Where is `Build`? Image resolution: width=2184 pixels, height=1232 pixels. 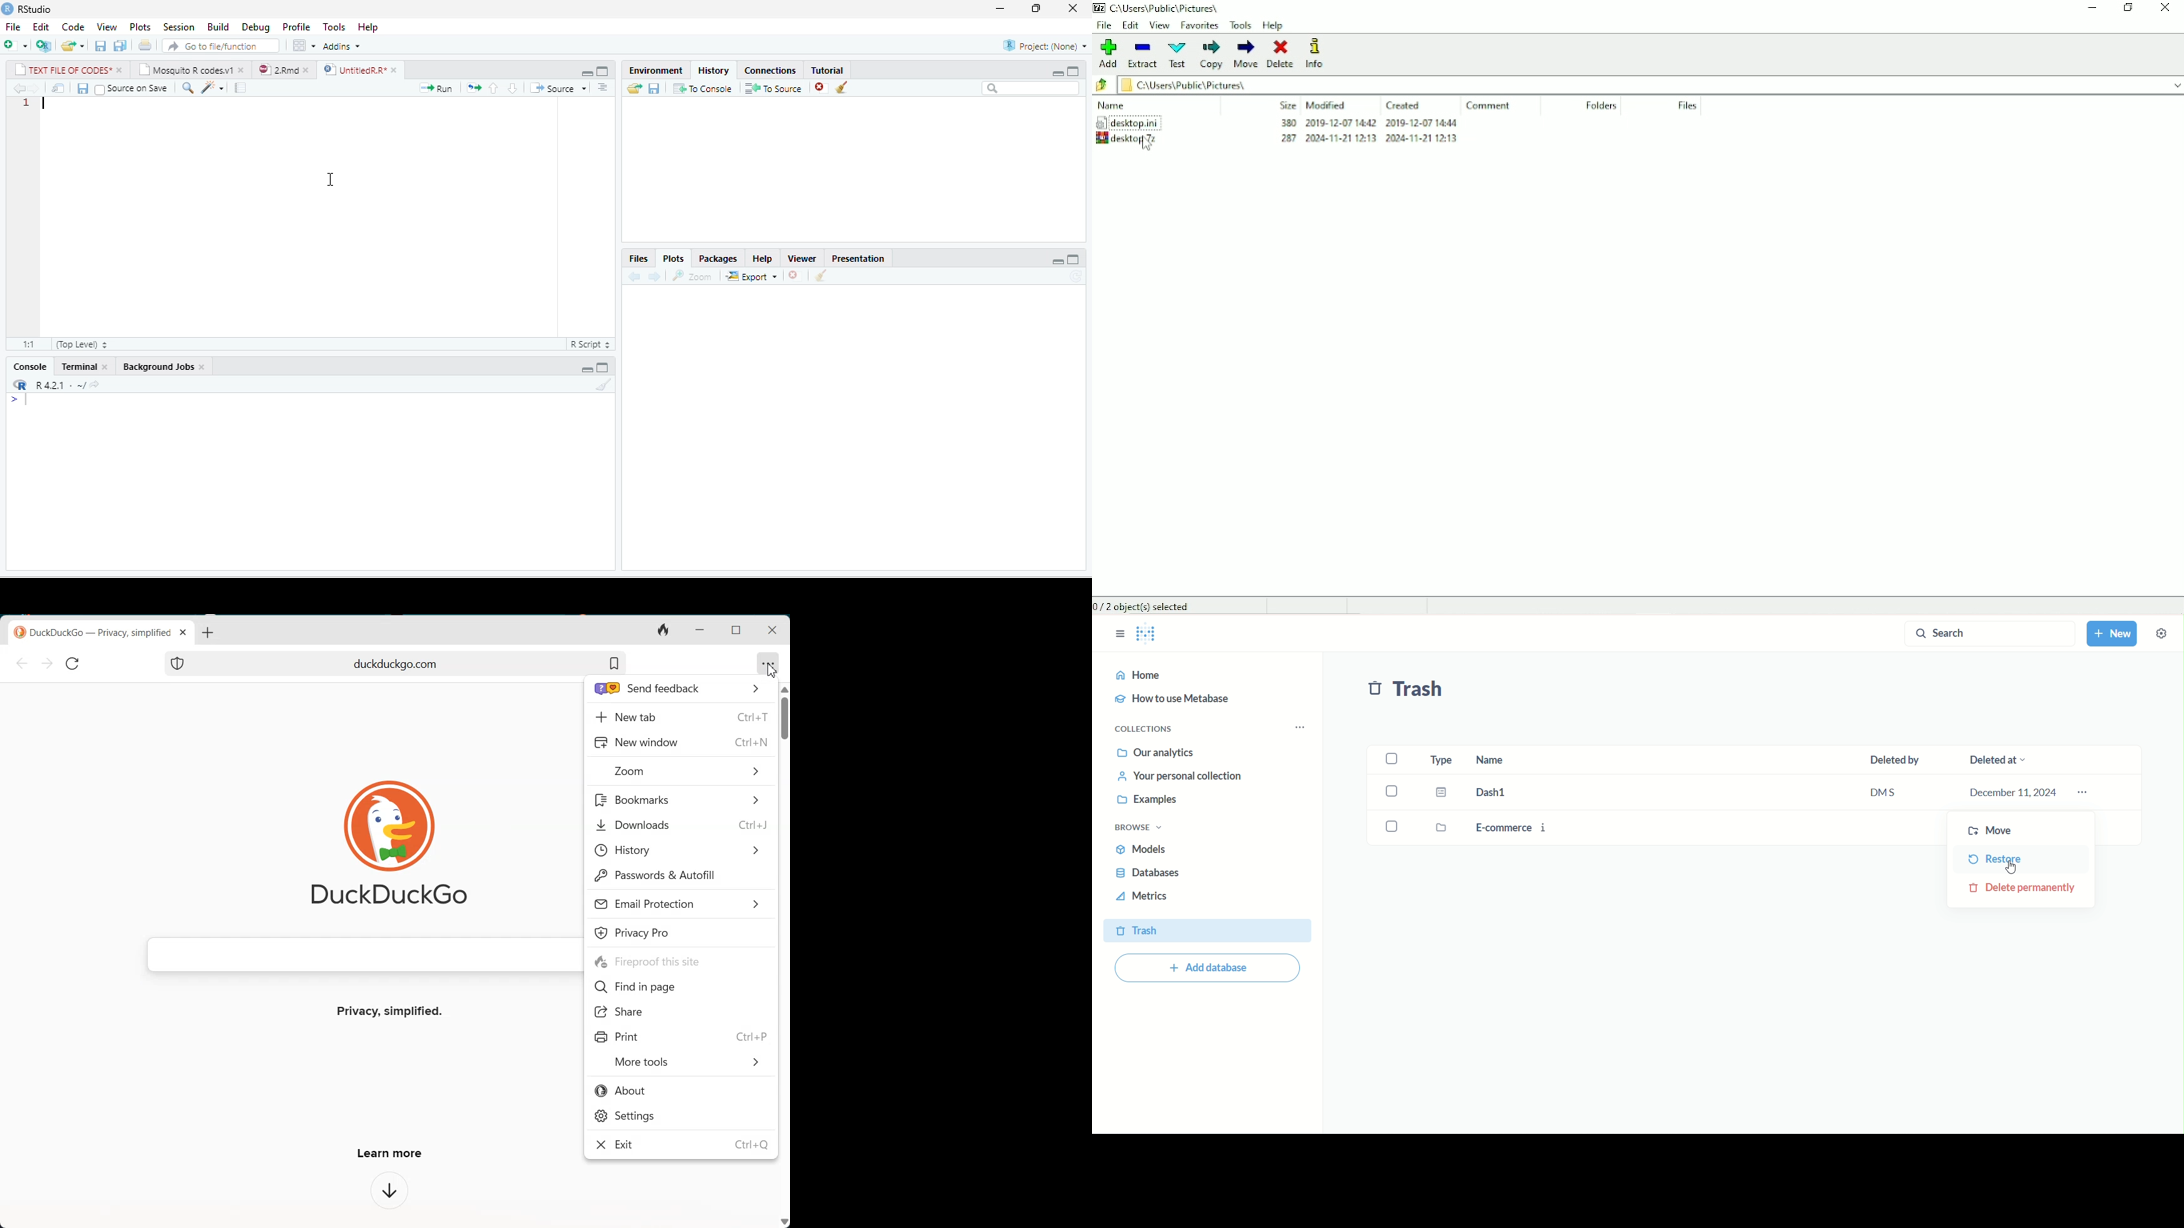
Build is located at coordinates (219, 27).